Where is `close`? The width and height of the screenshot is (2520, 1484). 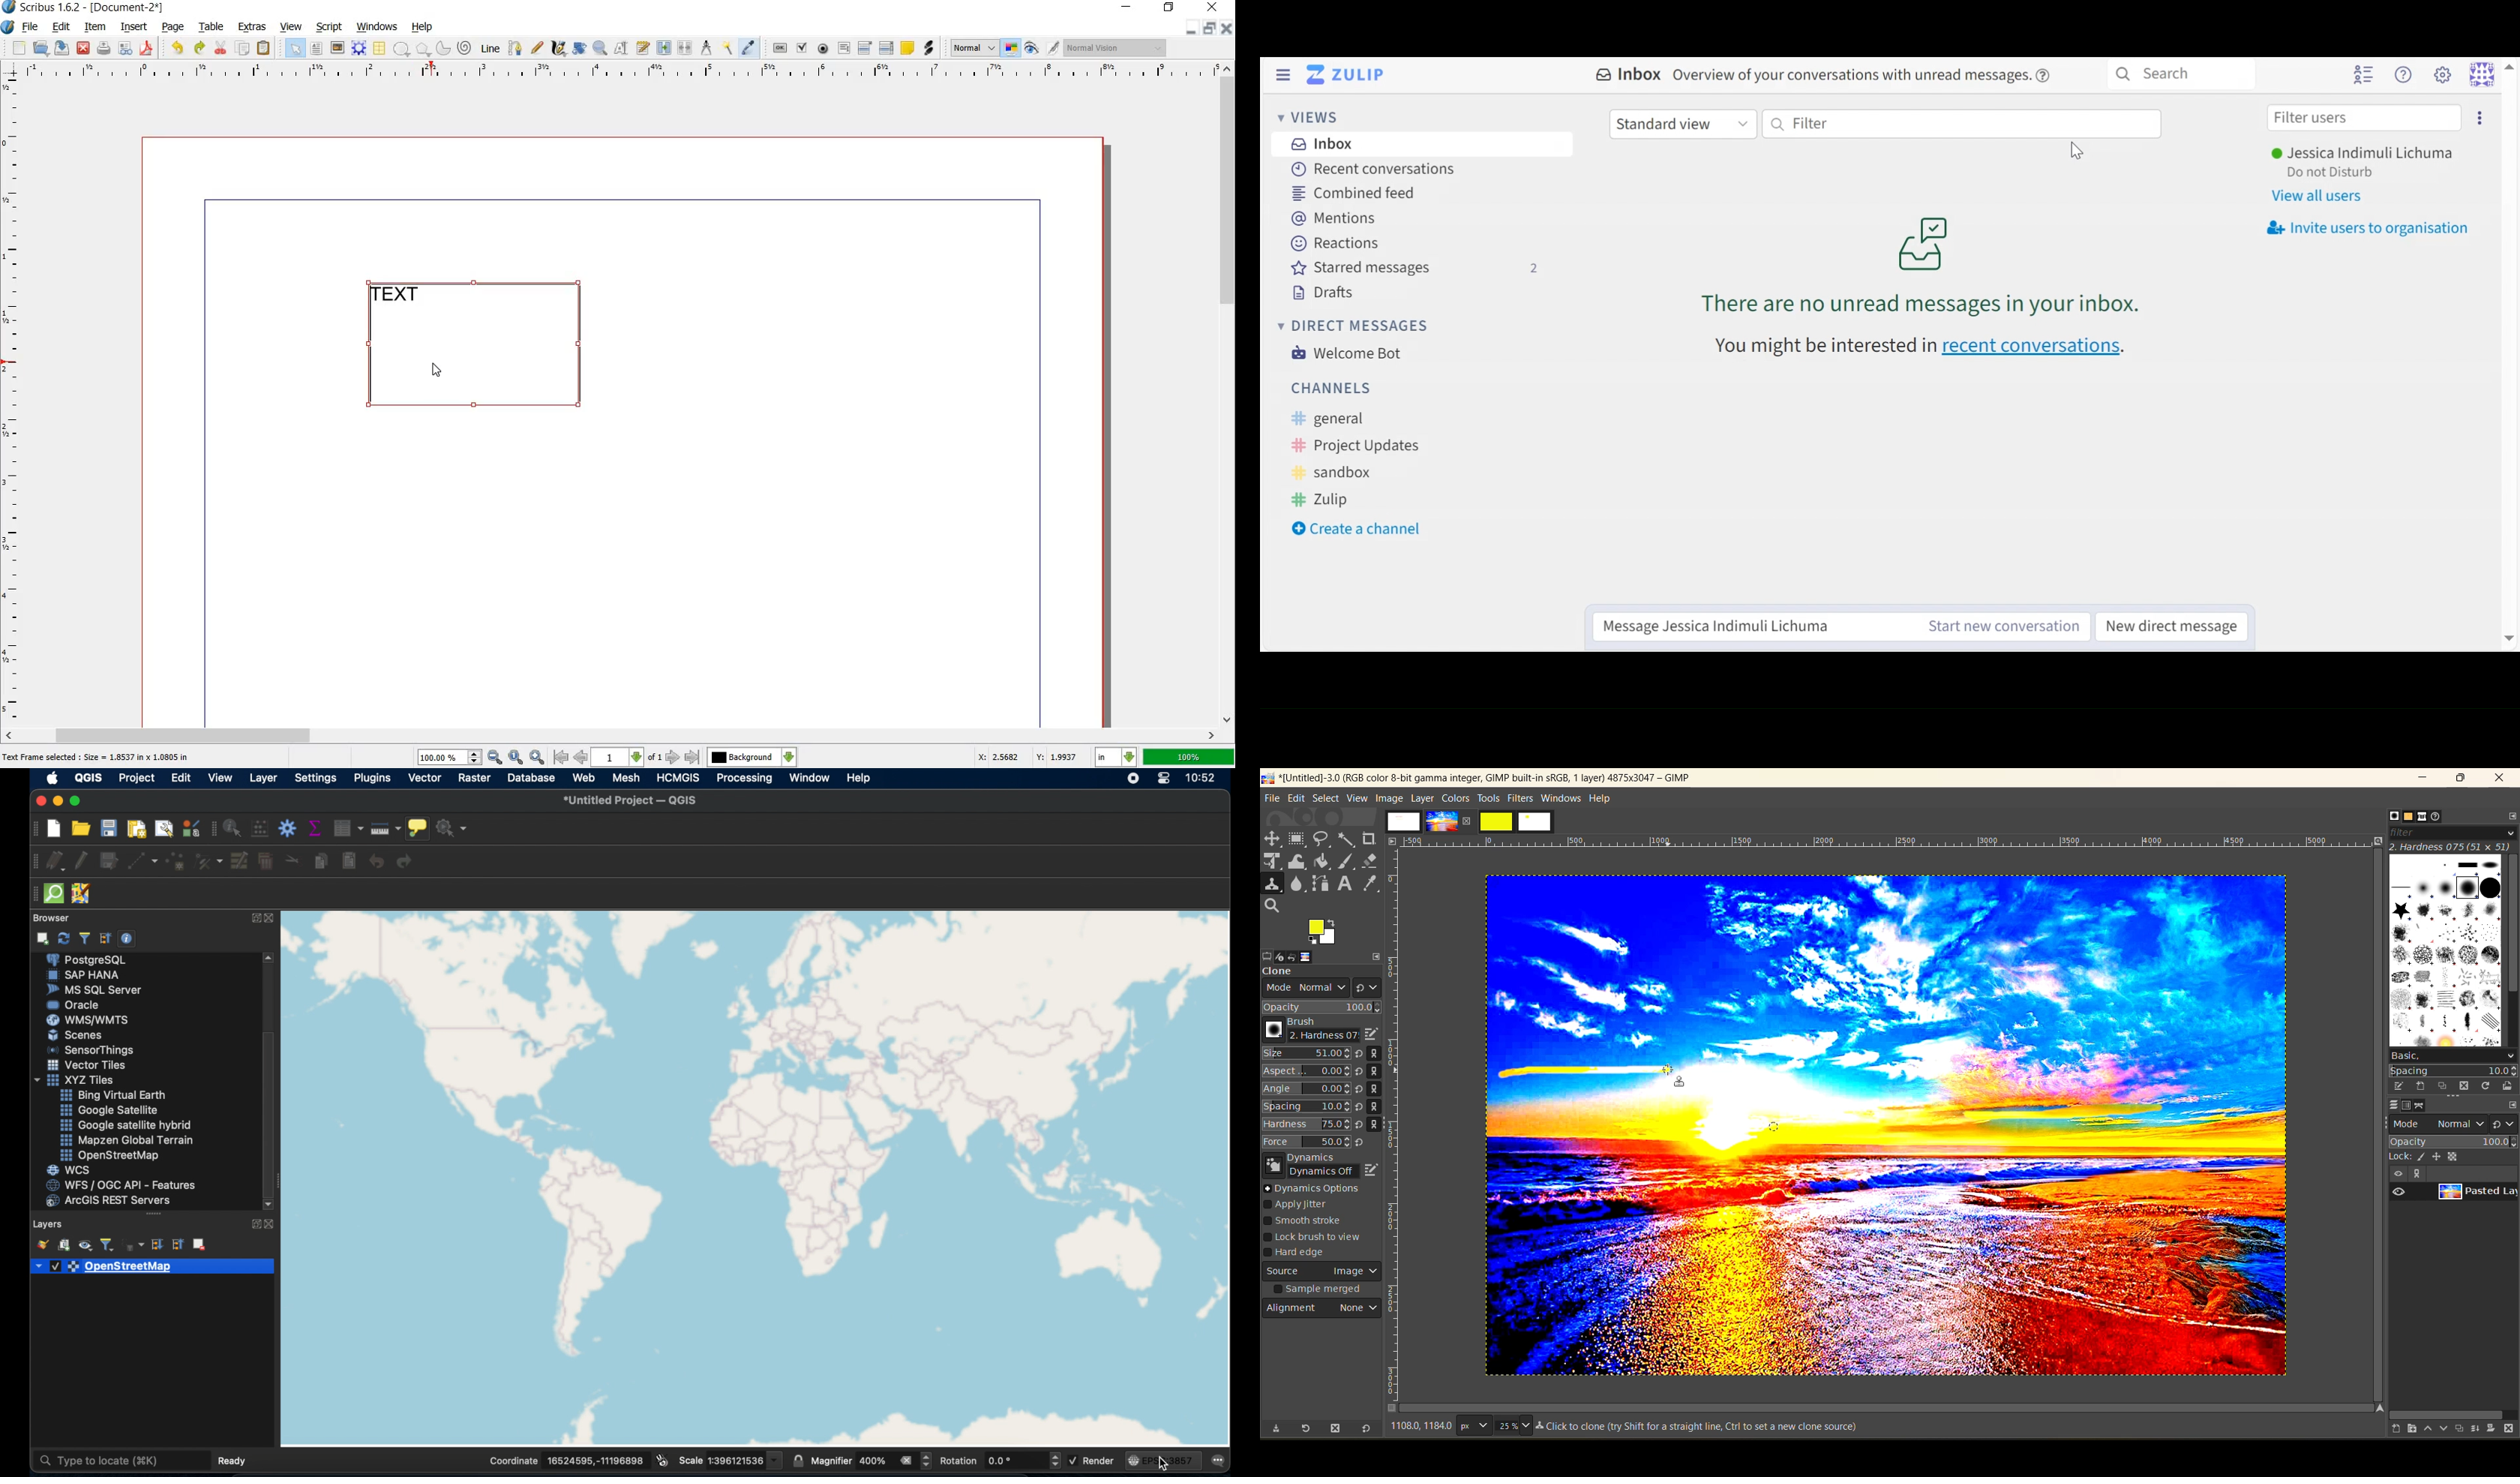
close is located at coordinates (273, 919).